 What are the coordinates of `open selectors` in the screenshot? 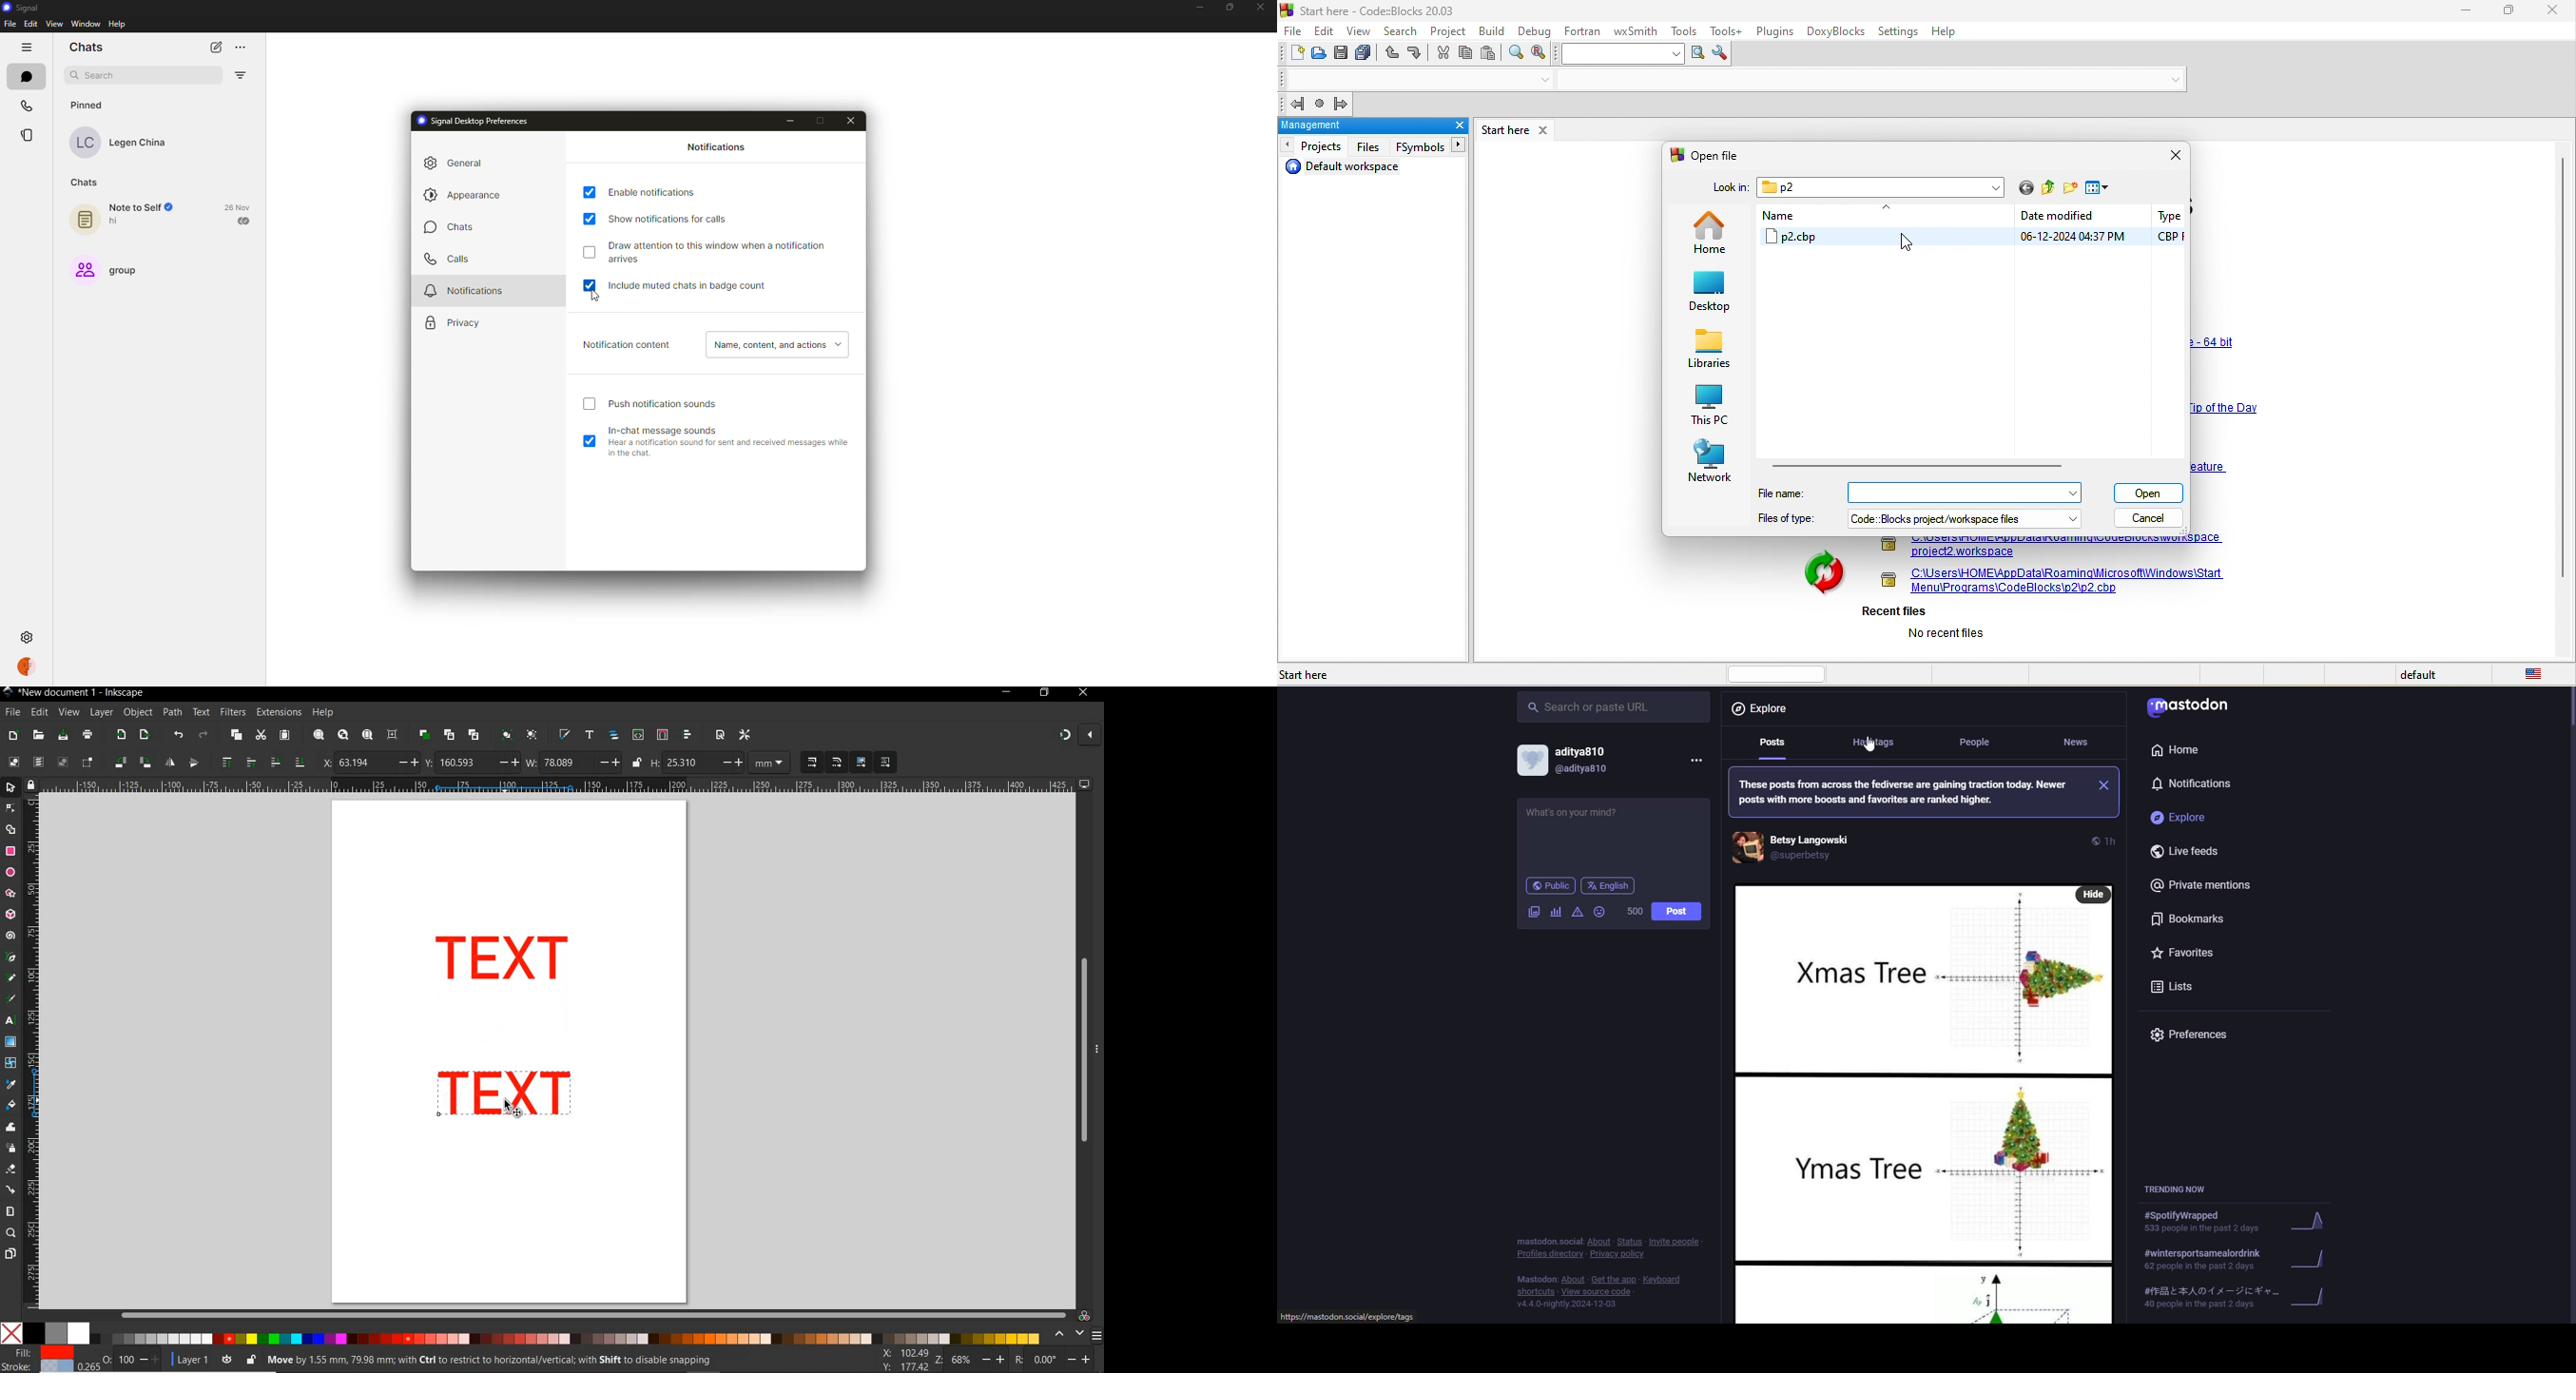 It's located at (662, 735).